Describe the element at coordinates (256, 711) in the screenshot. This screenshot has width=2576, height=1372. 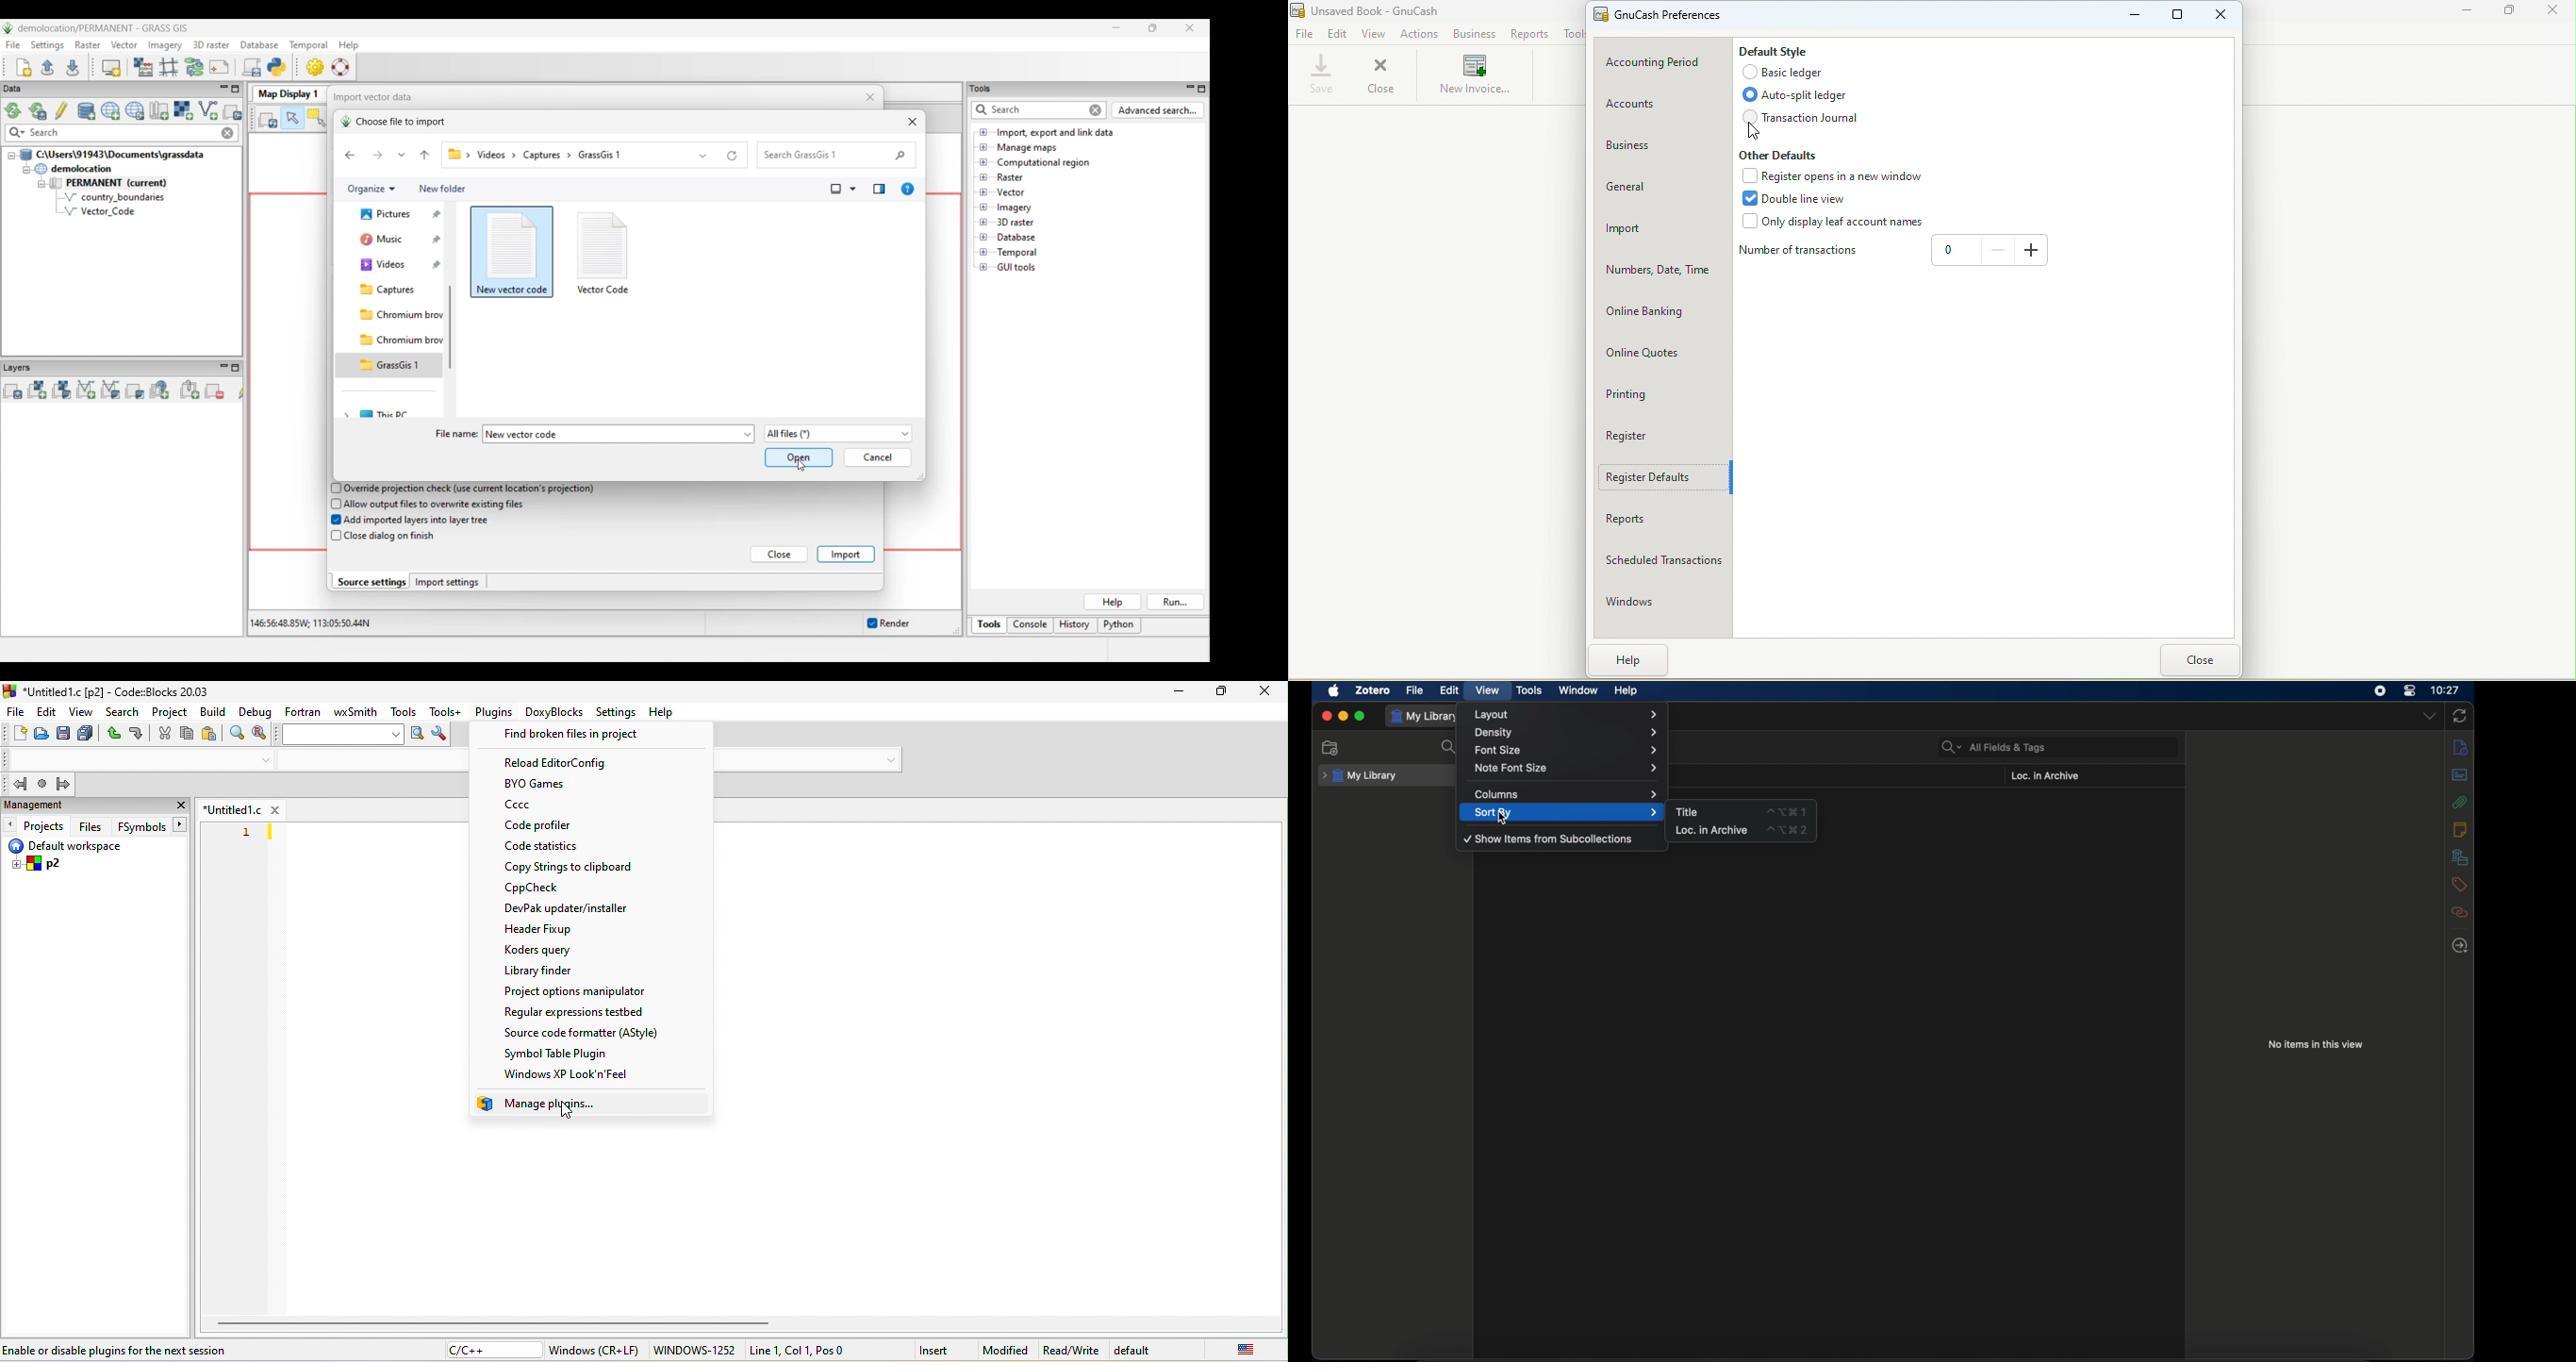
I see `debug` at that location.